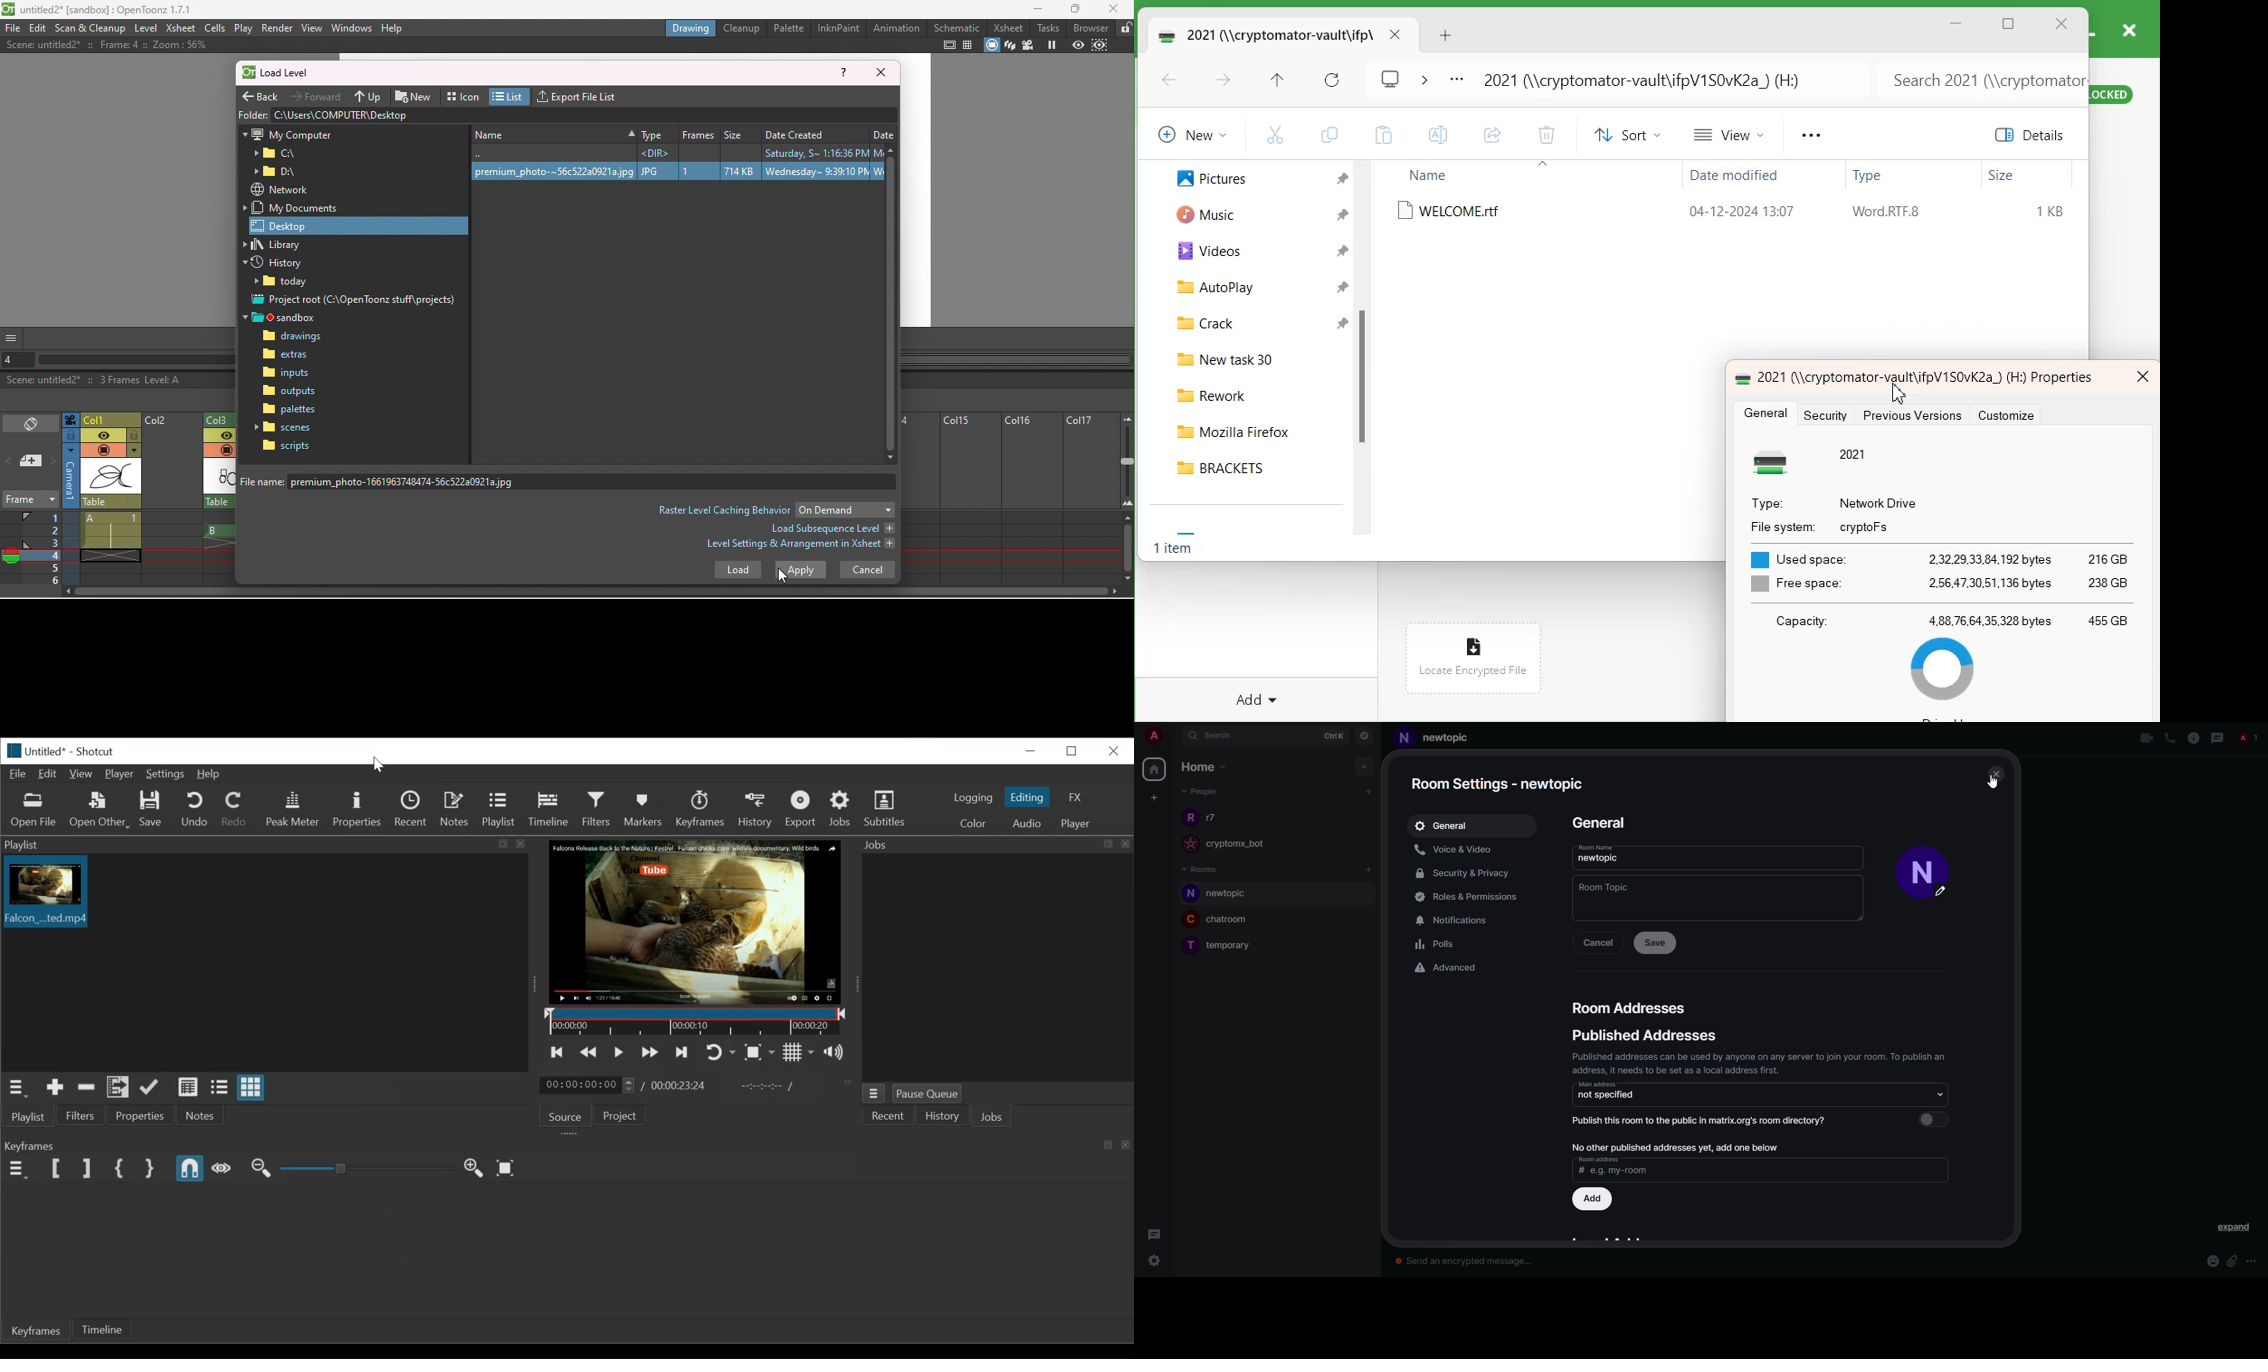 The image size is (2268, 1372). What do you see at coordinates (682, 1054) in the screenshot?
I see `Skip to the next point` at bounding box center [682, 1054].